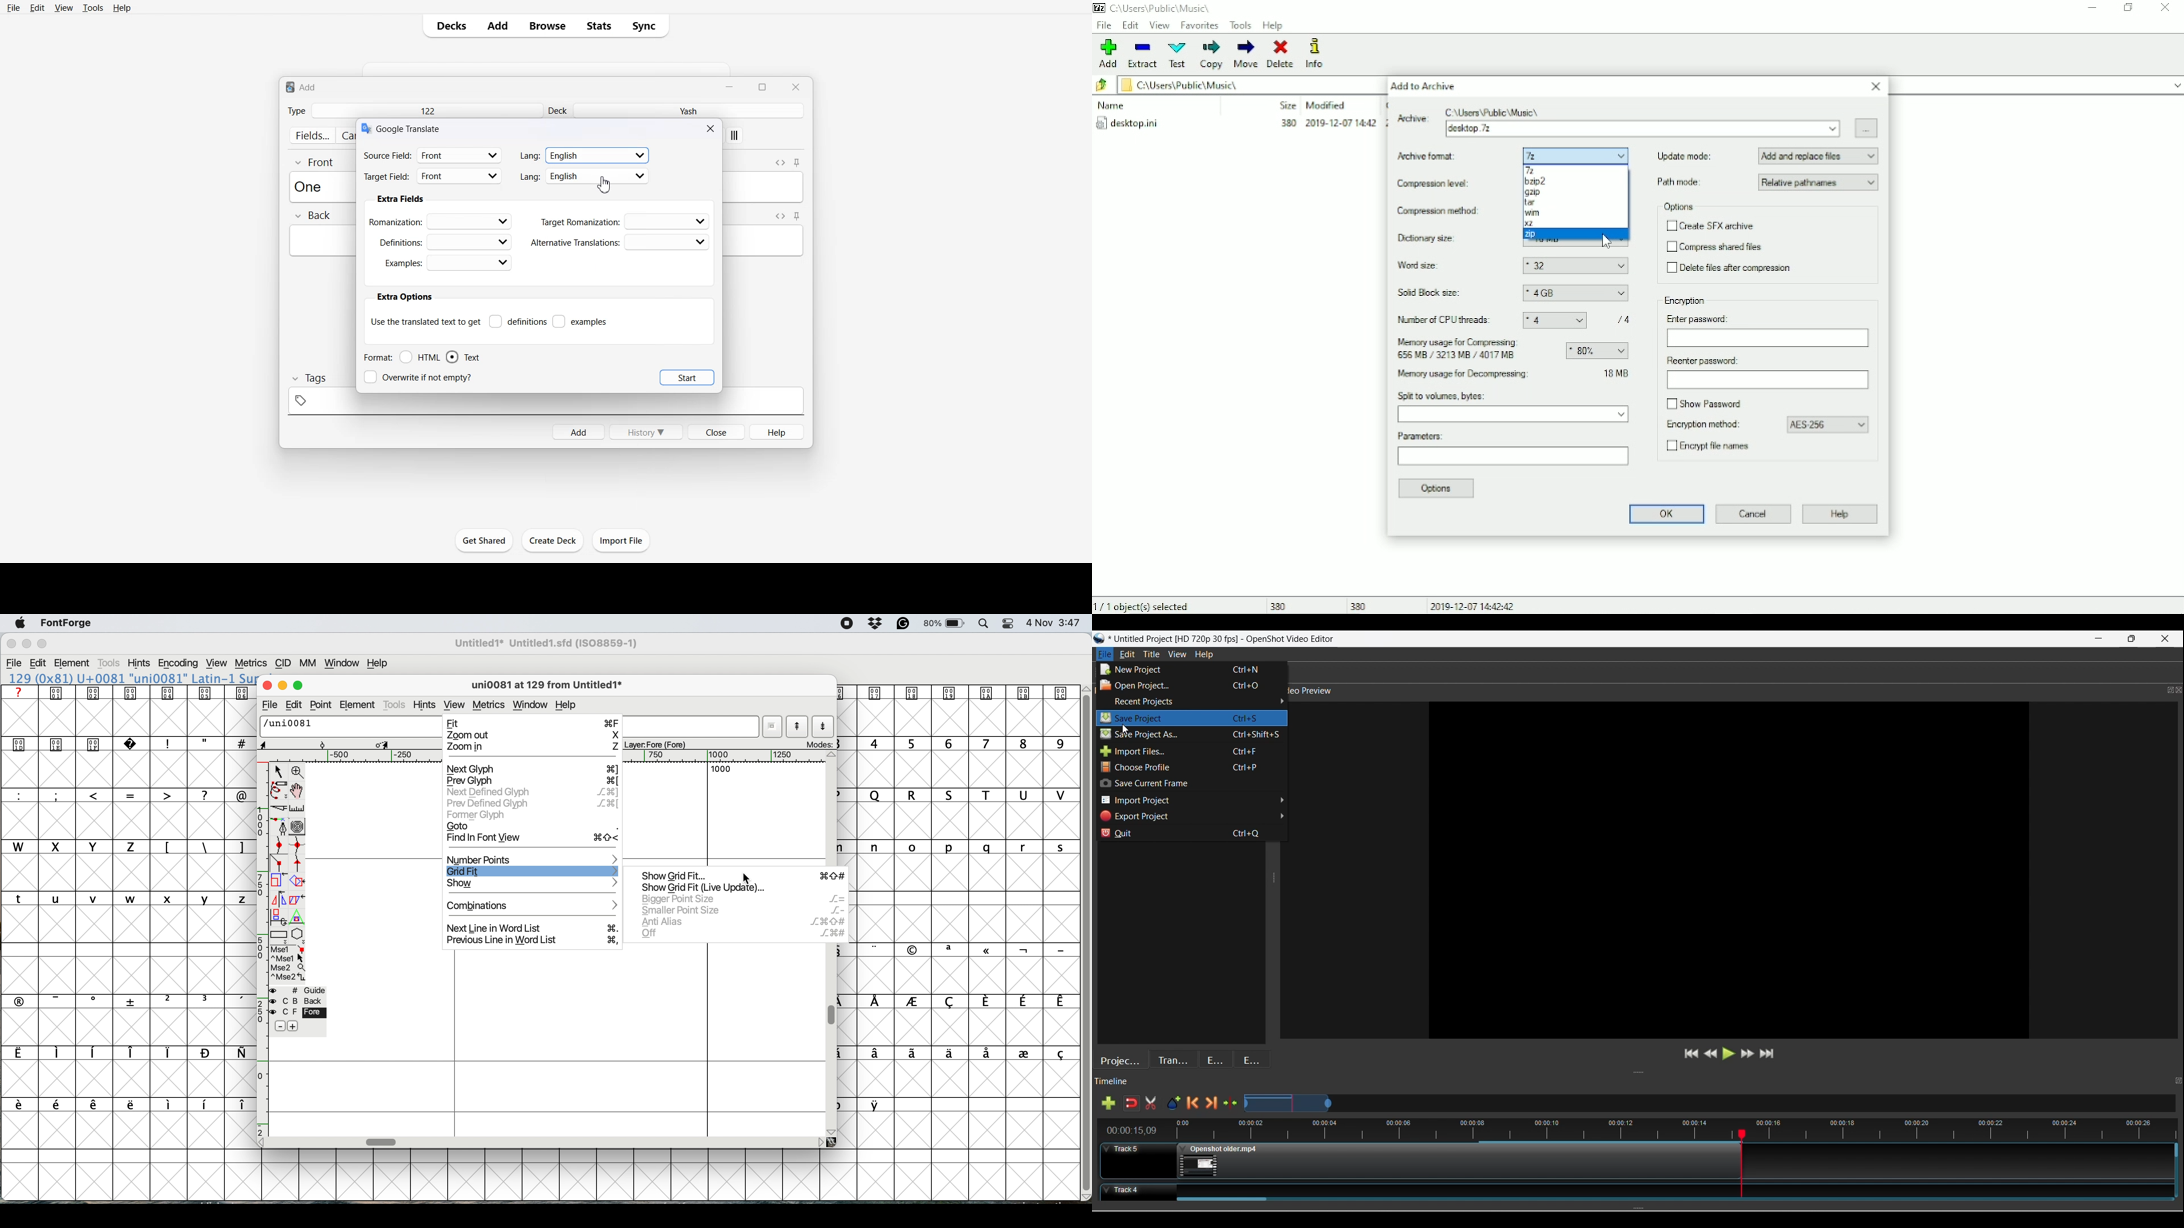  What do you see at coordinates (548, 26) in the screenshot?
I see `Browse` at bounding box center [548, 26].